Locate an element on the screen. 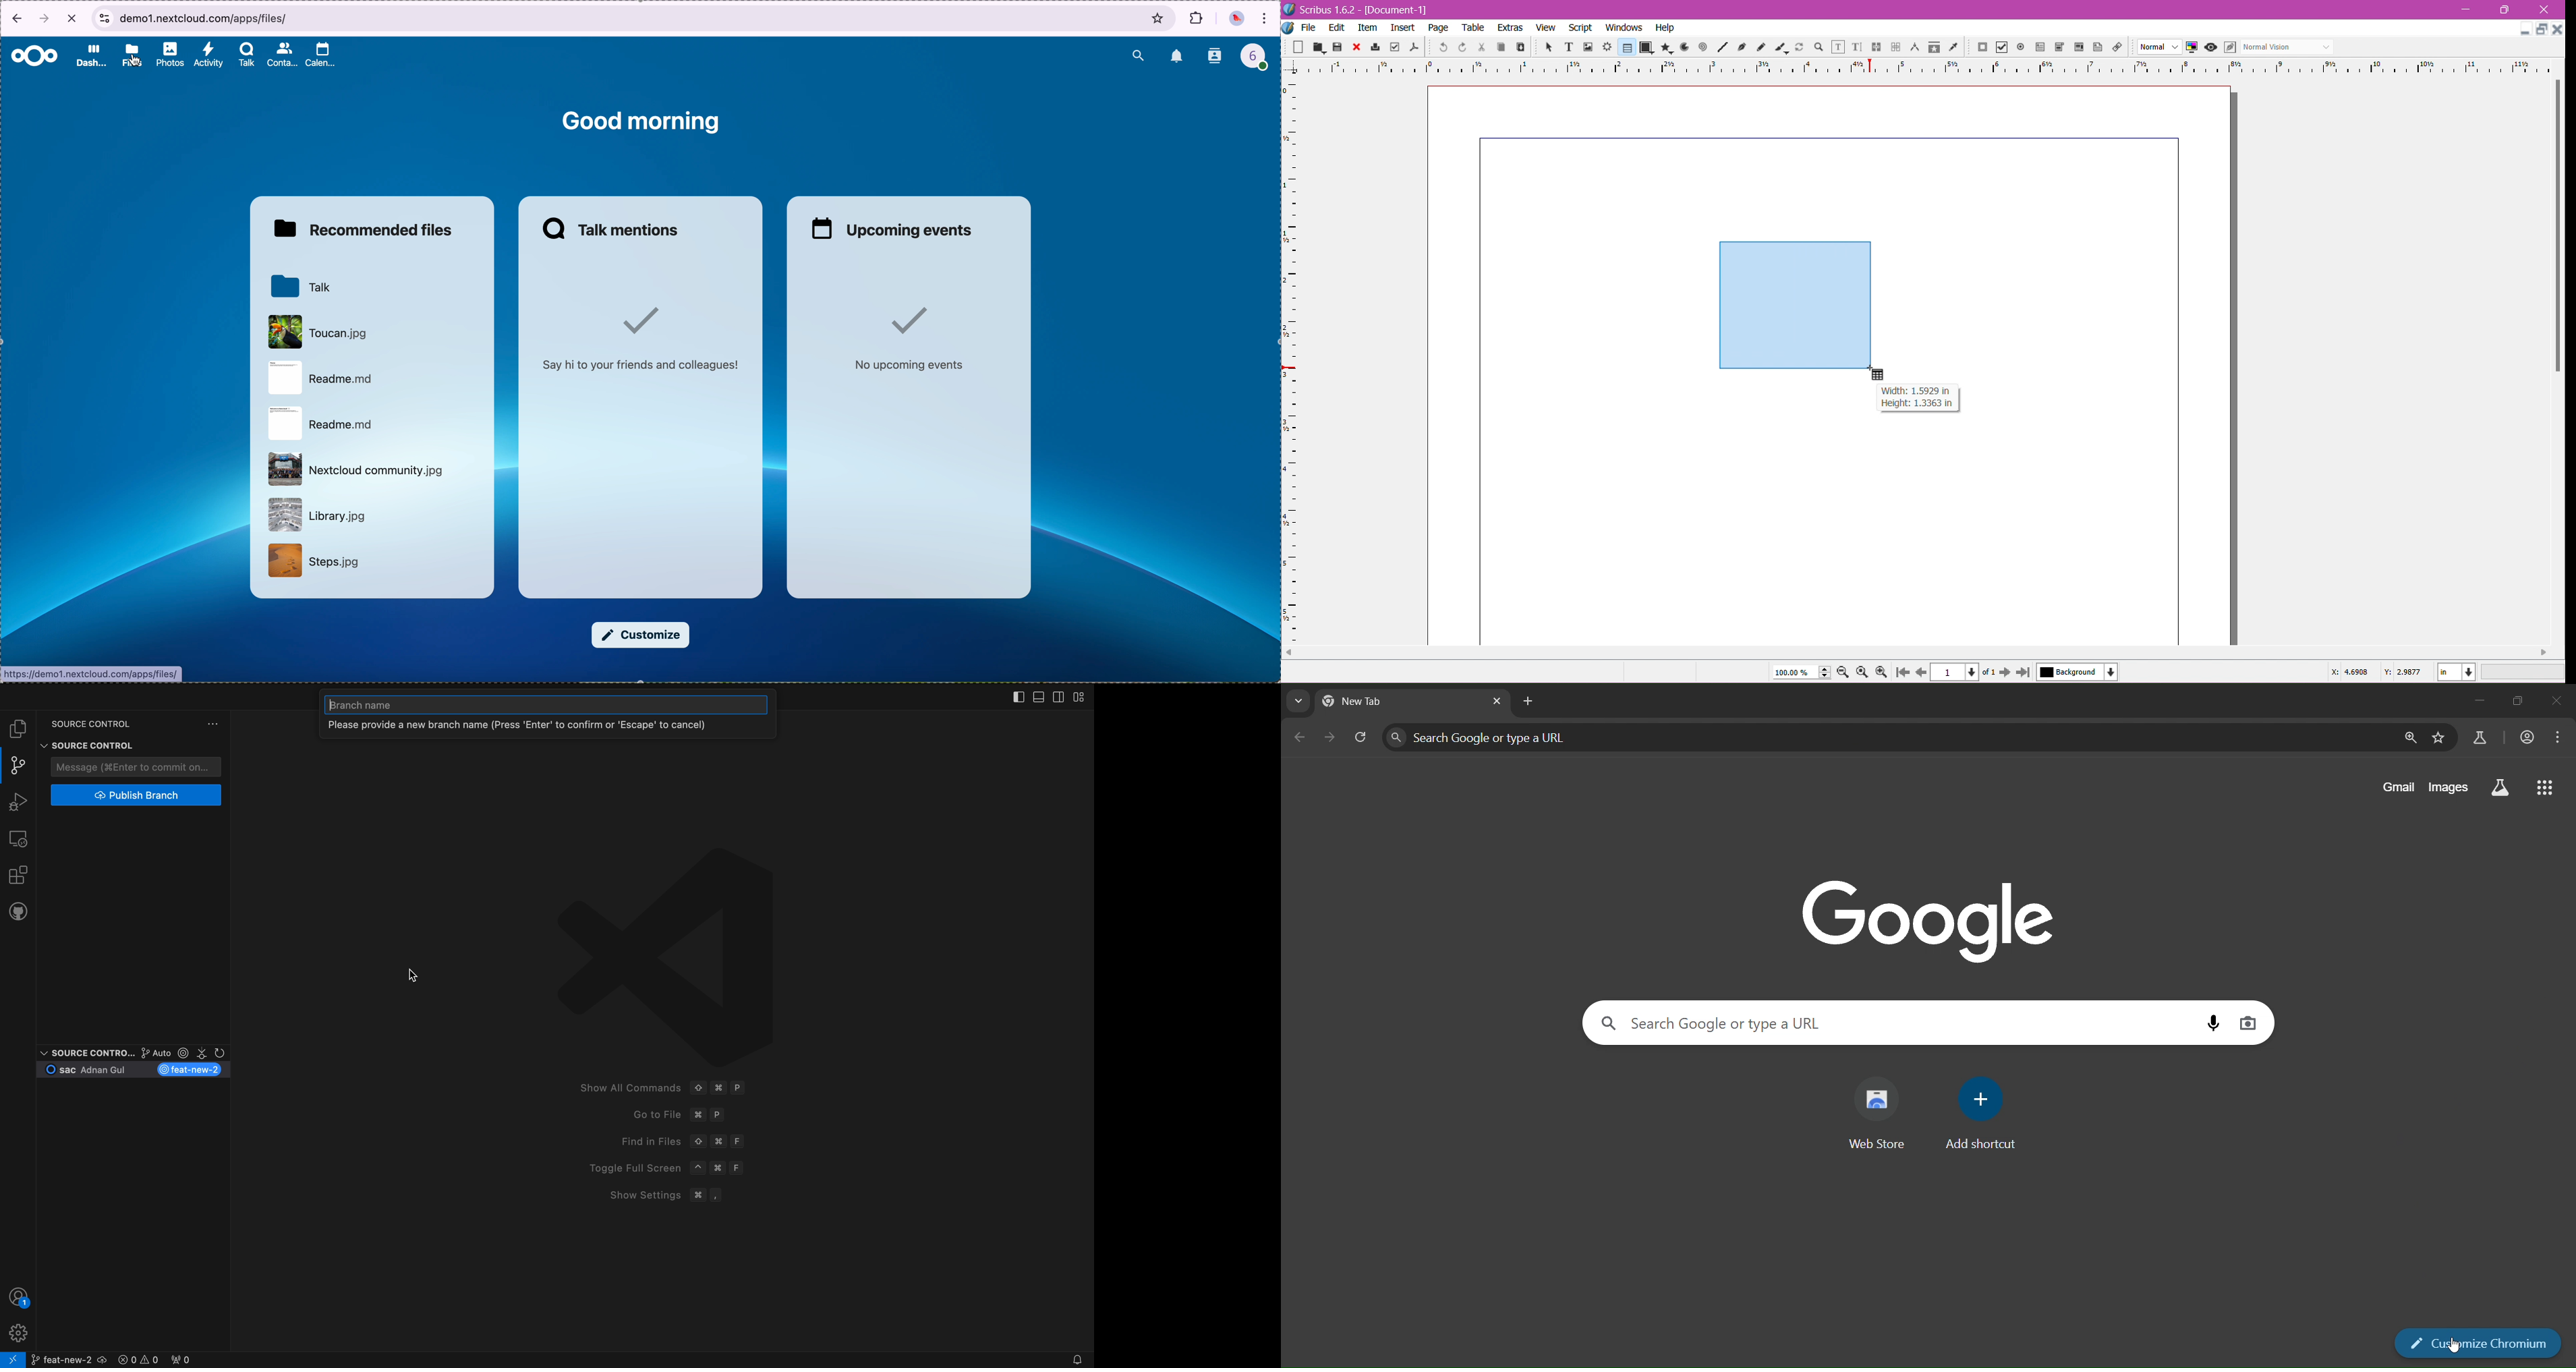 The width and height of the screenshot is (2576, 1372). remote is located at coordinates (19, 838).